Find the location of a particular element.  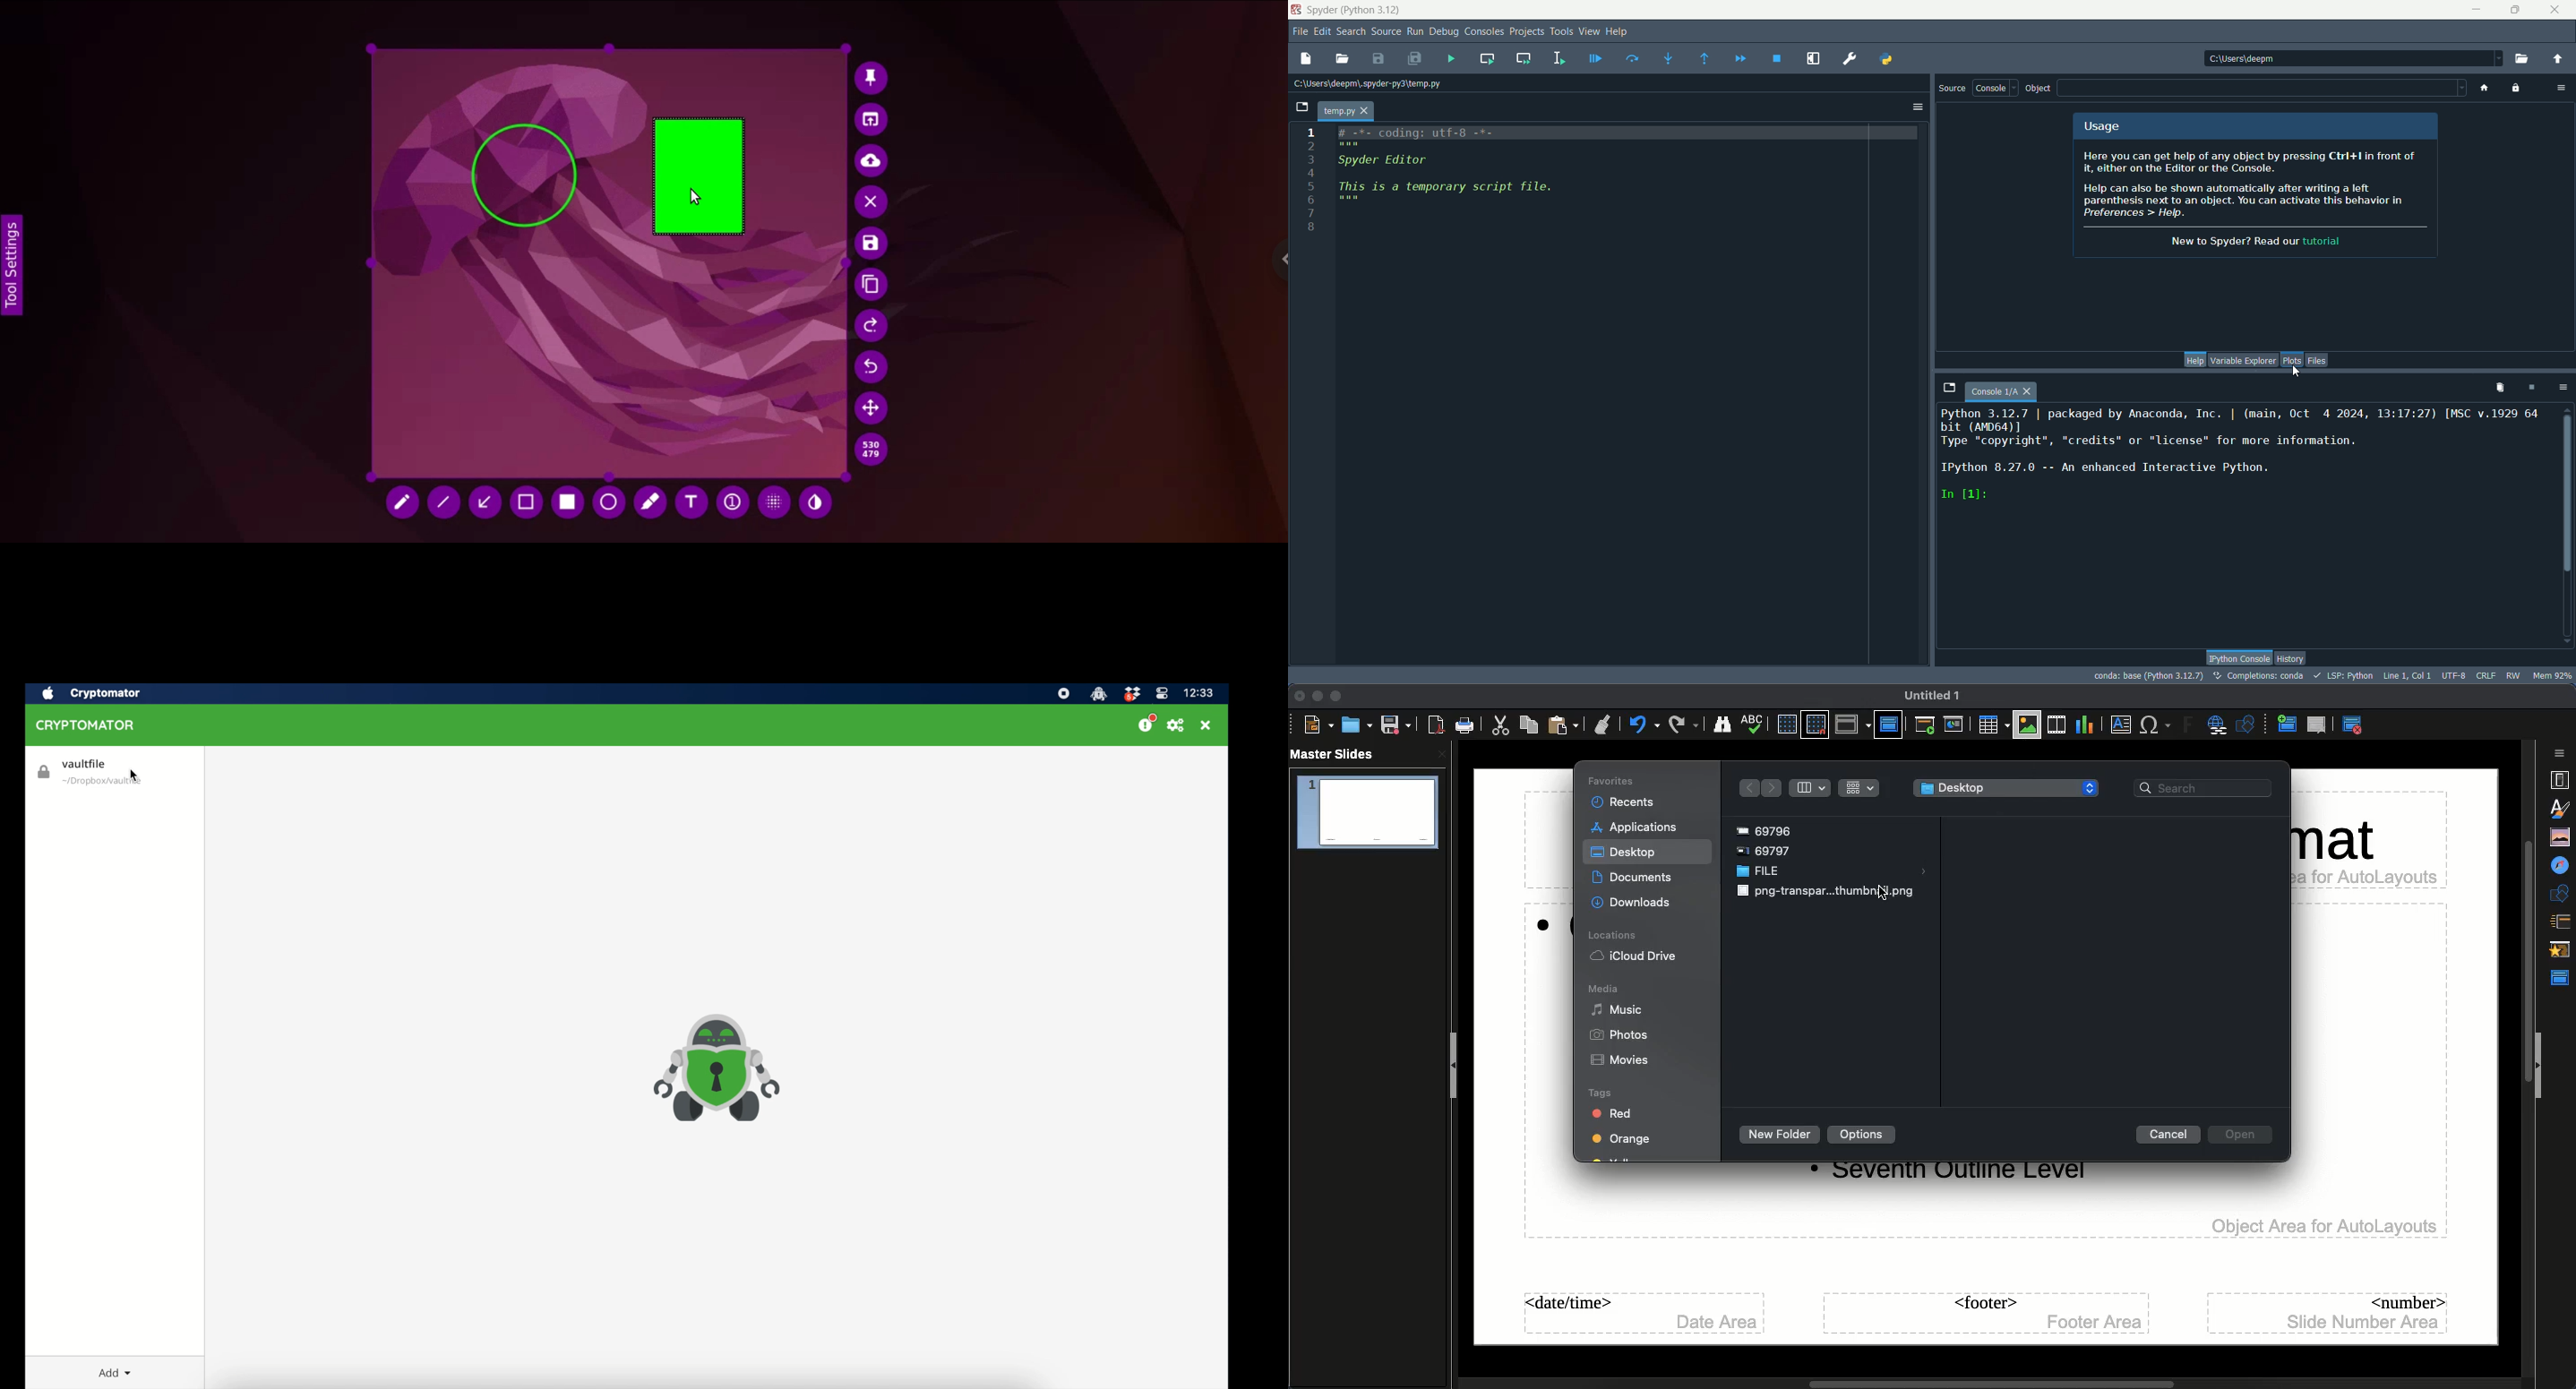

Copy is located at coordinates (1529, 725).